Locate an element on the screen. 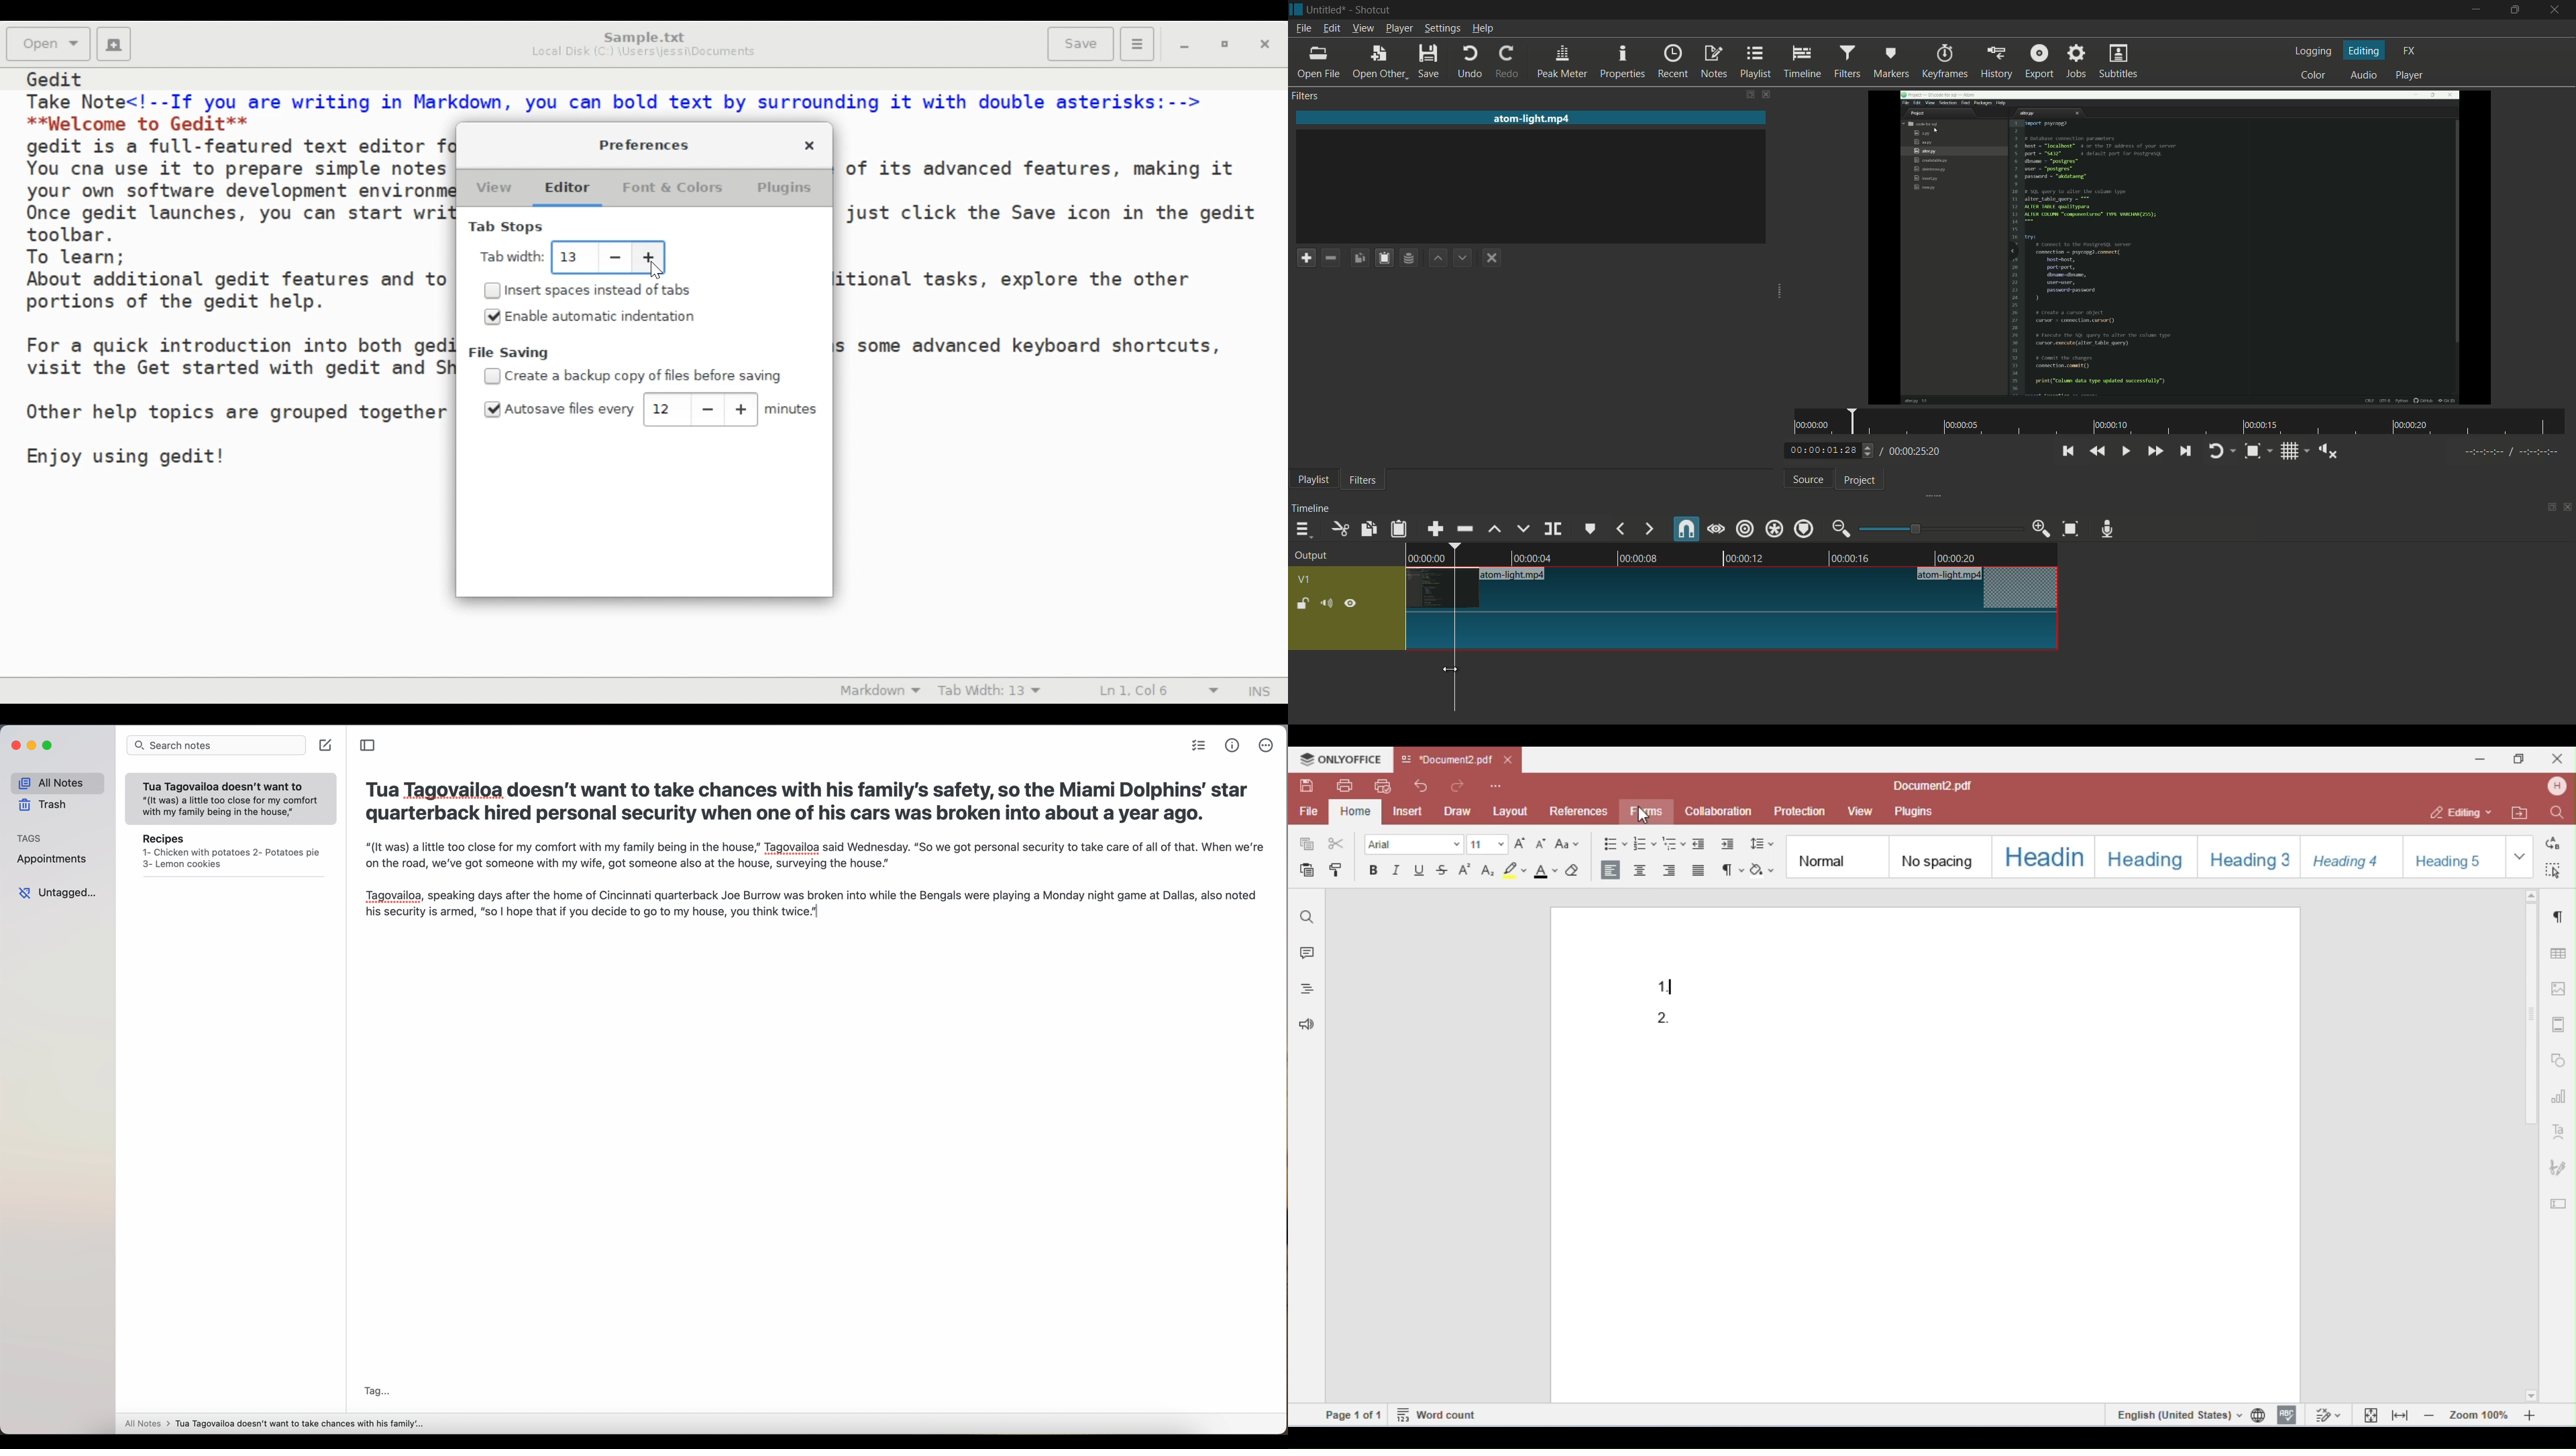 This screenshot has height=1456, width=2576. previous marker is located at coordinates (1621, 529).